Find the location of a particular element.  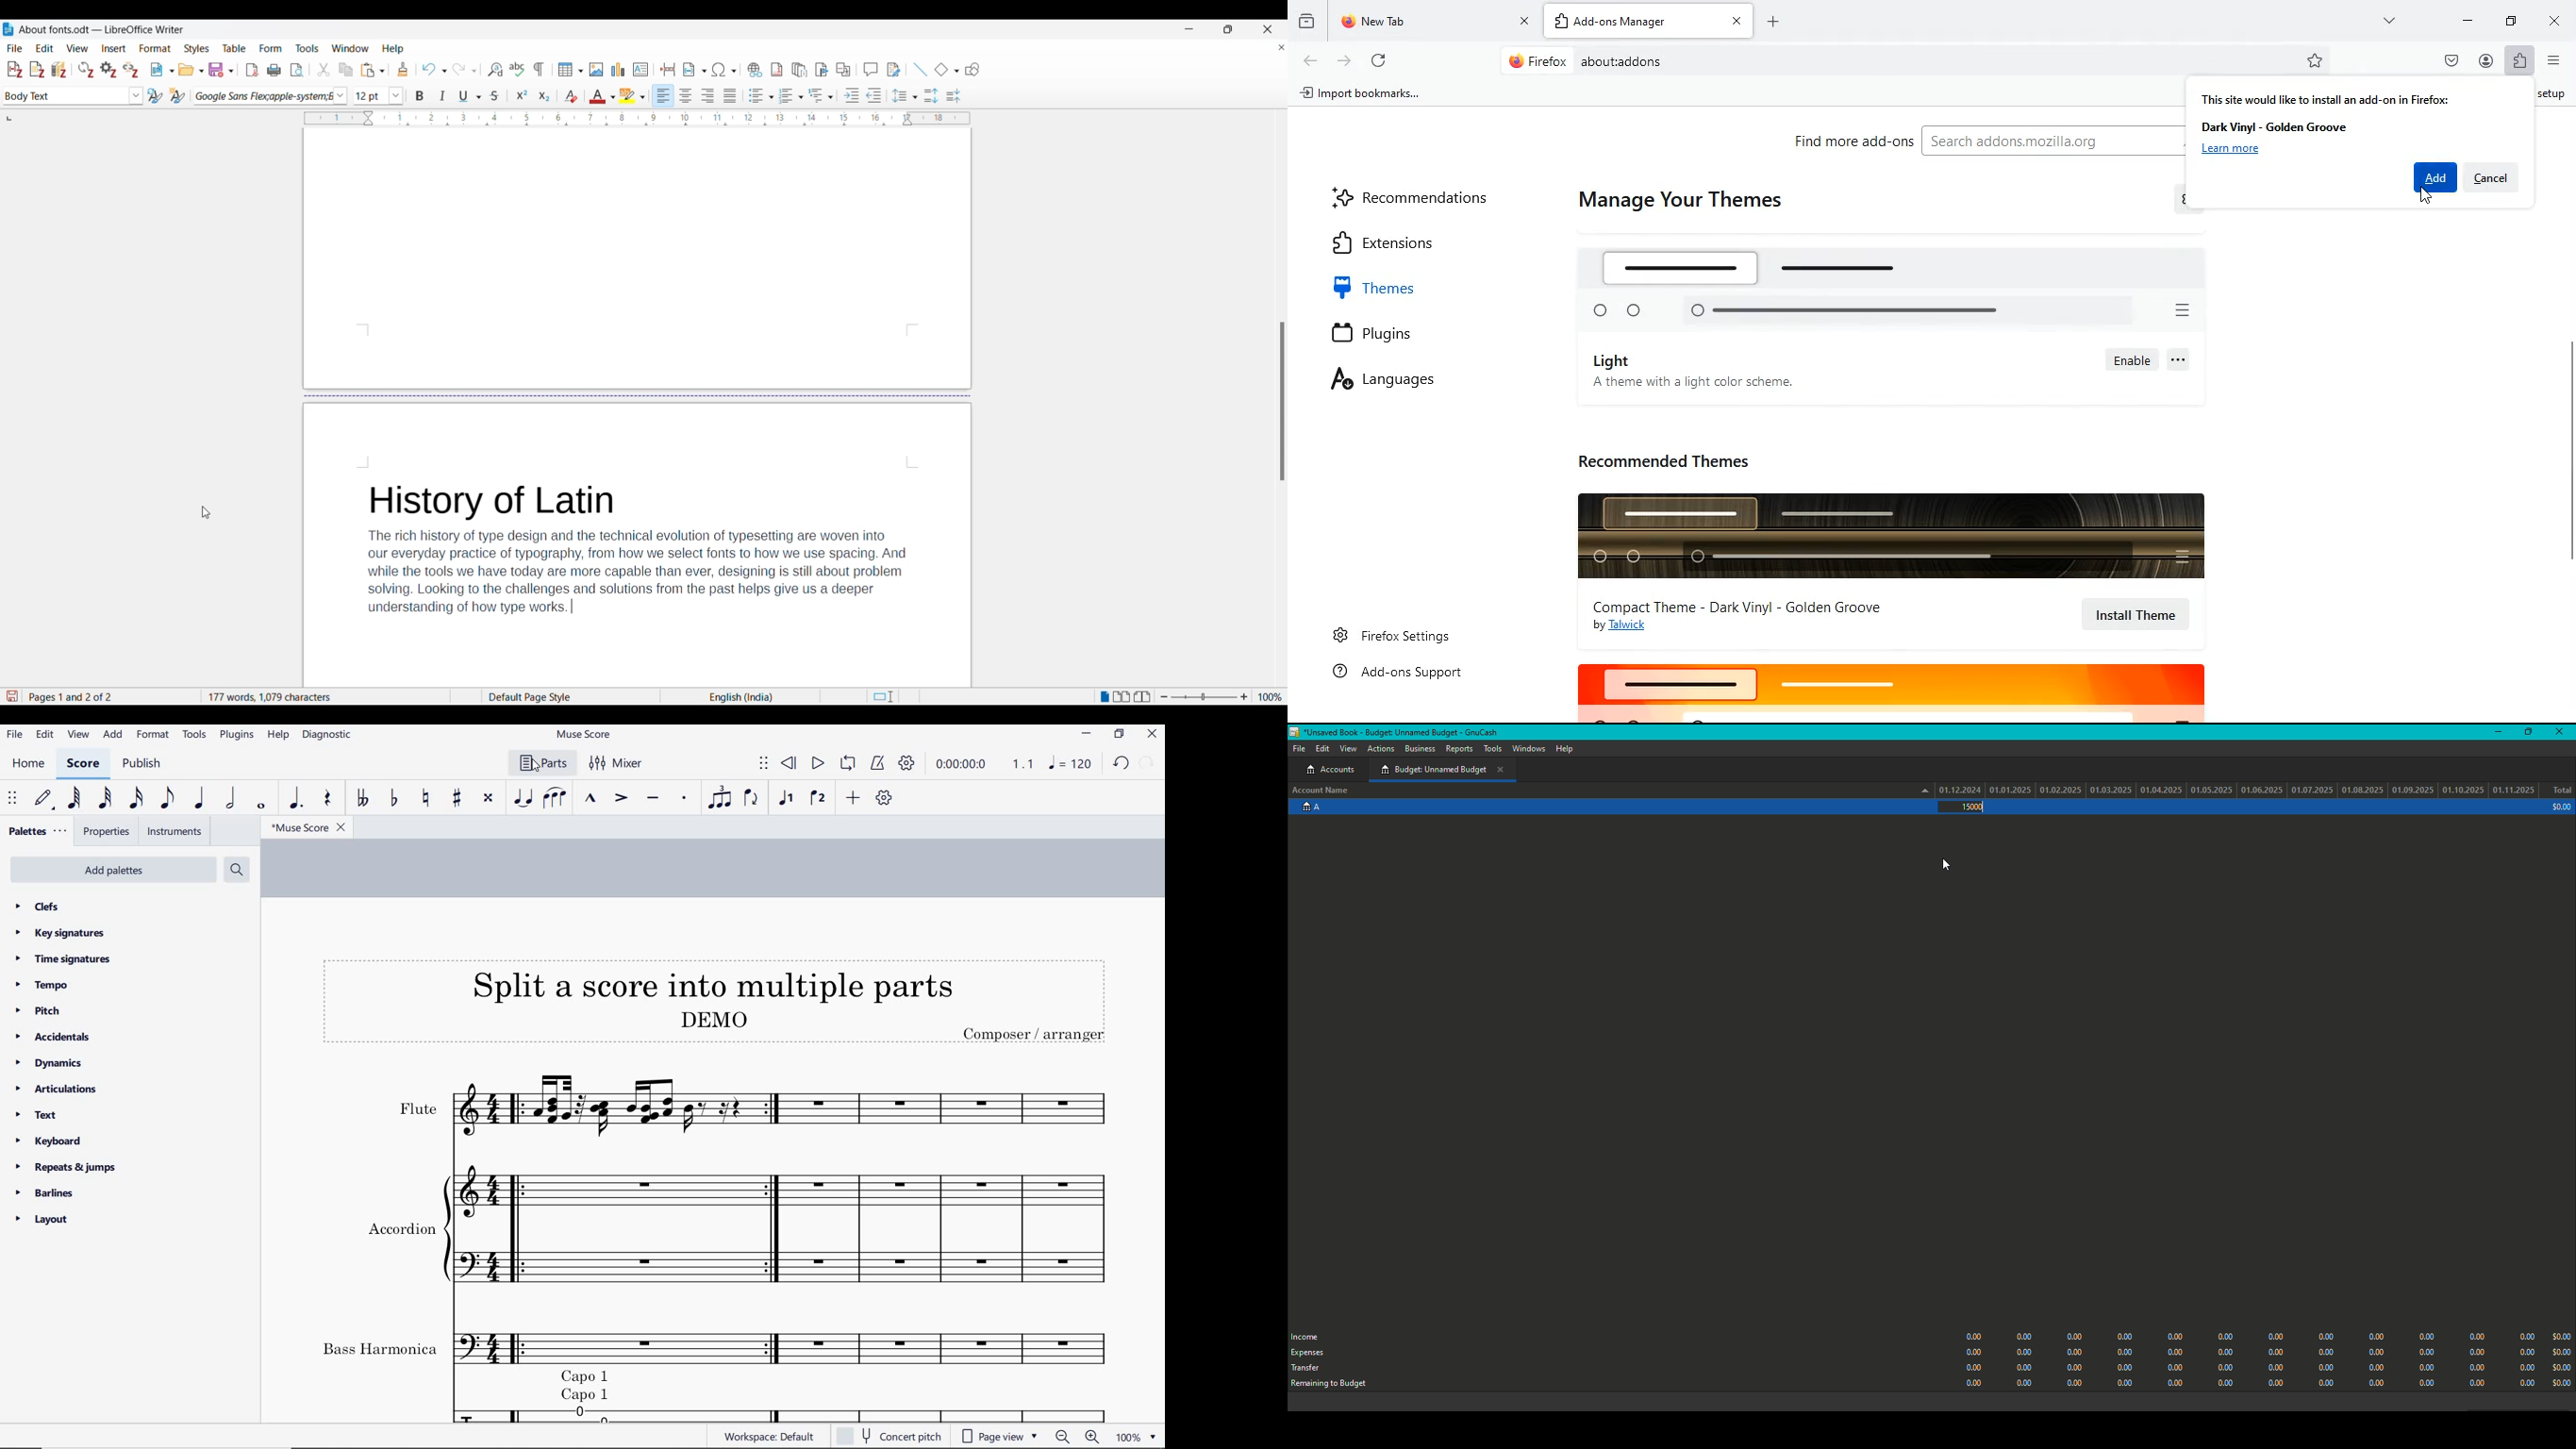

logo is located at coordinates (1887, 534).